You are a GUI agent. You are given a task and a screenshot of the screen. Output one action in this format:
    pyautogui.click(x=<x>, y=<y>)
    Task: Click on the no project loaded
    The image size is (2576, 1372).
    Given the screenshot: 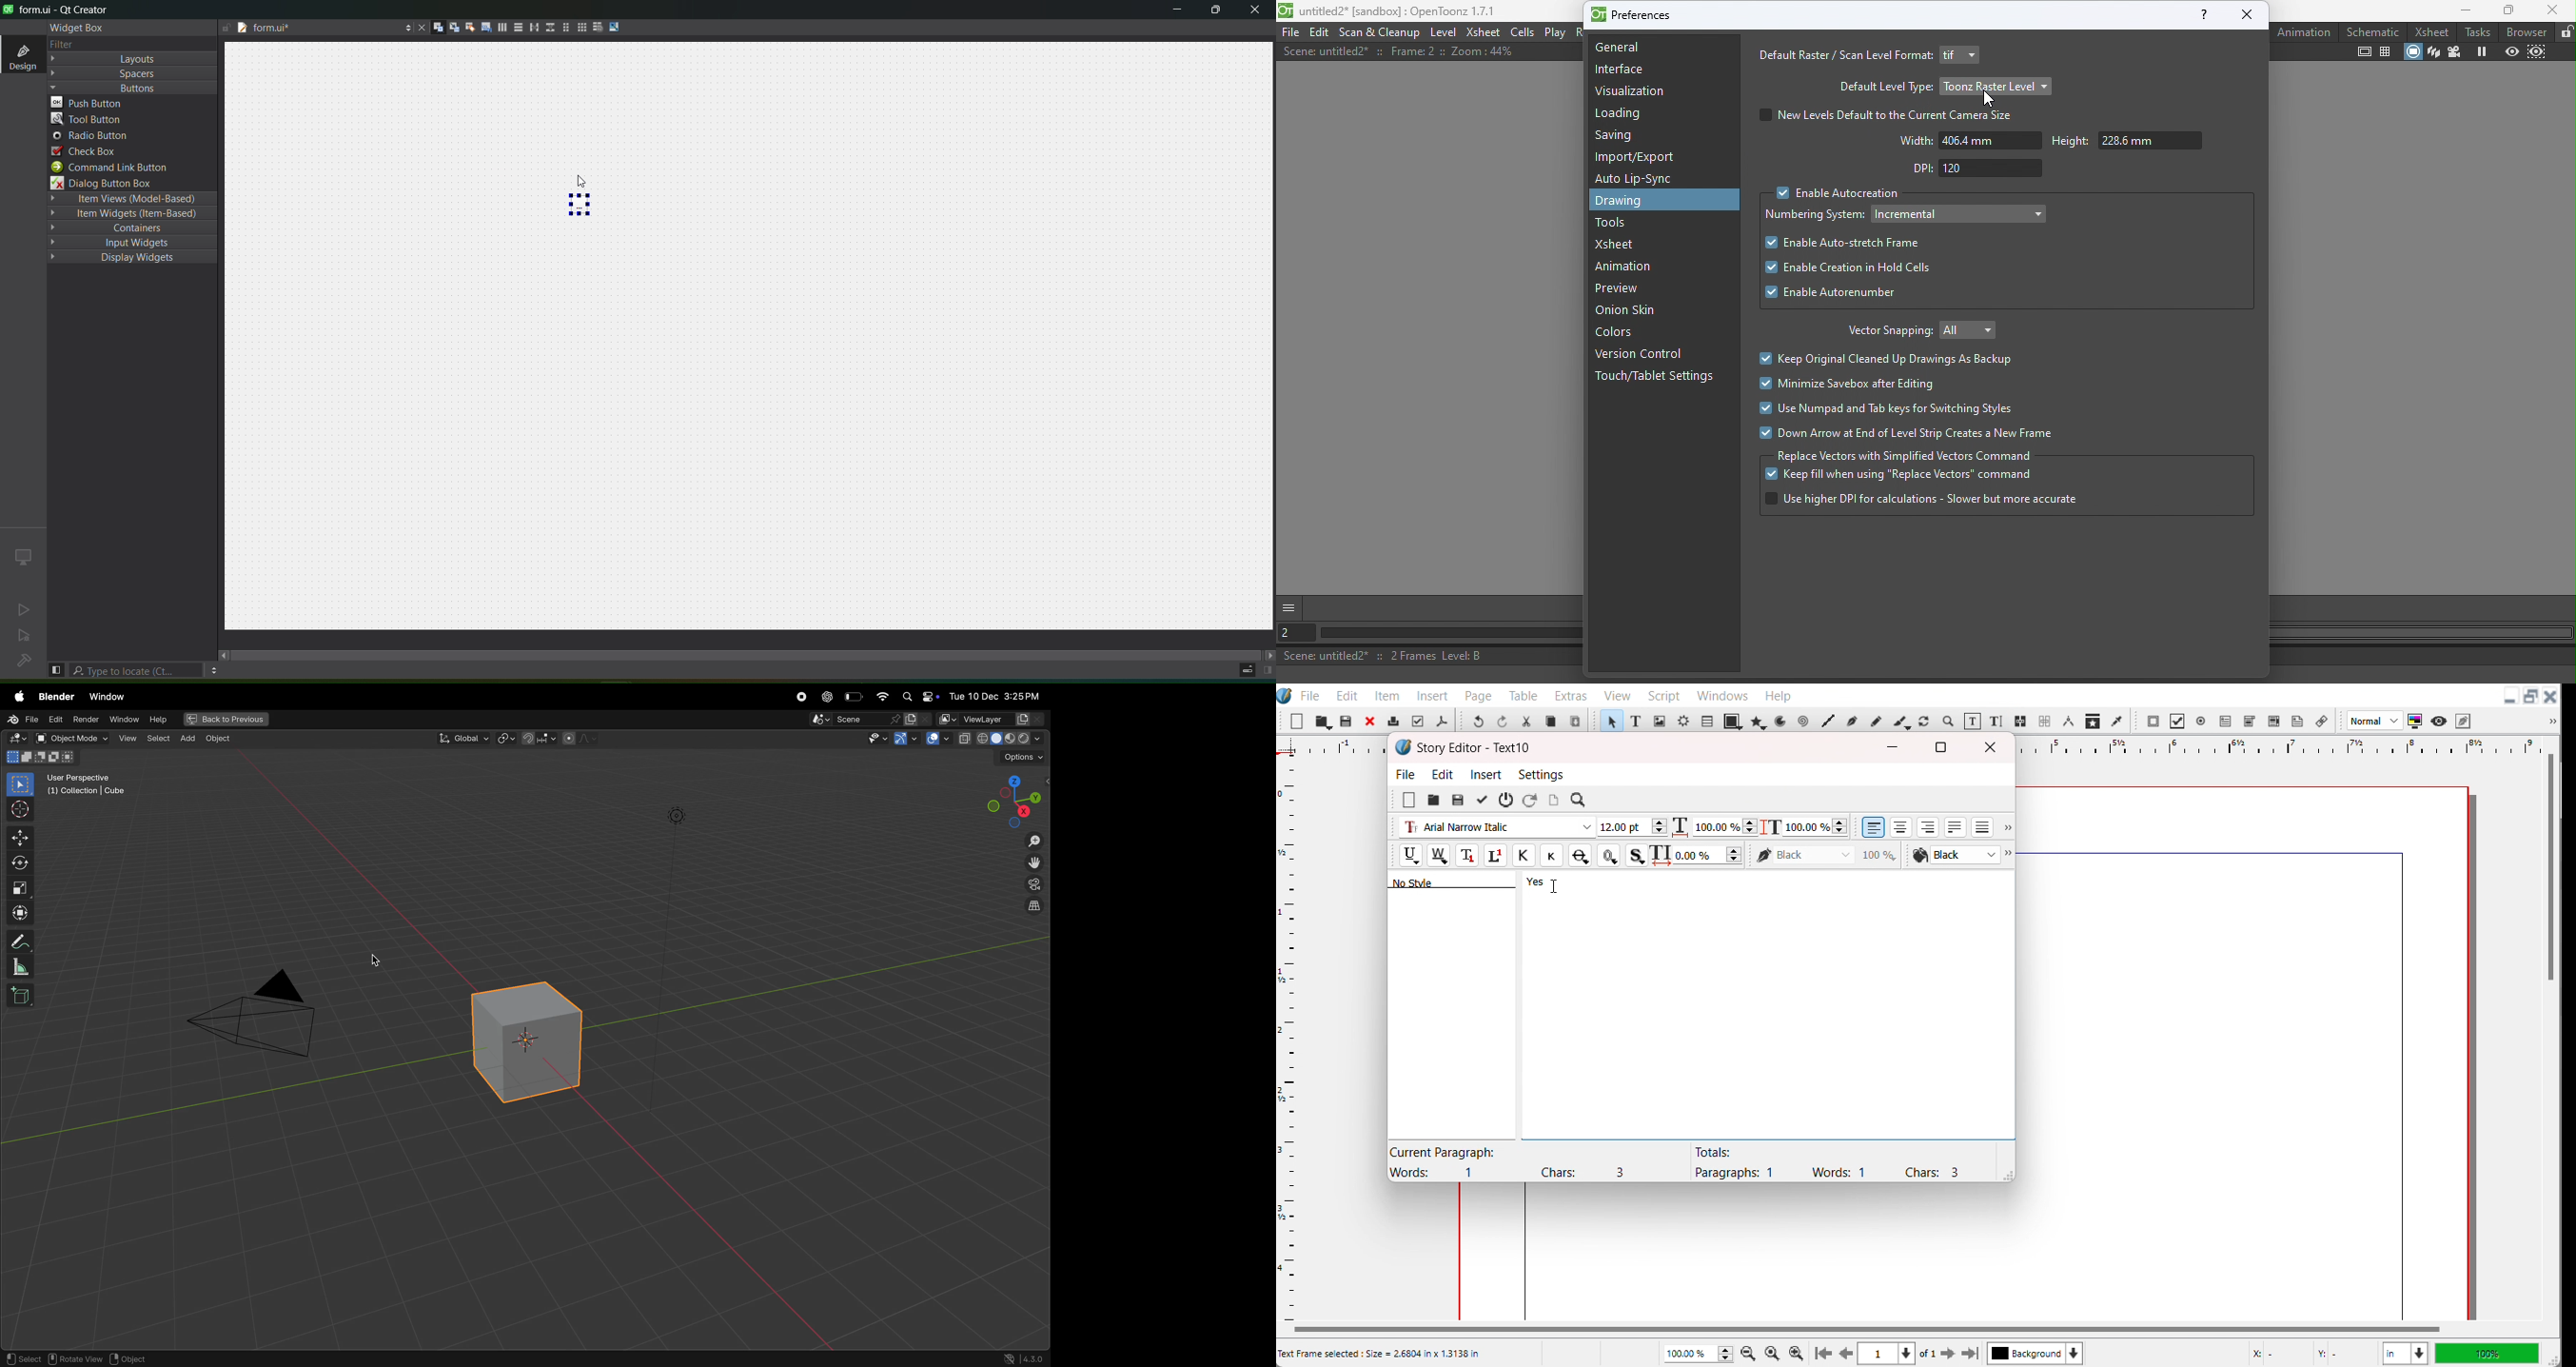 What is the action you would take?
    pyautogui.click(x=25, y=660)
    